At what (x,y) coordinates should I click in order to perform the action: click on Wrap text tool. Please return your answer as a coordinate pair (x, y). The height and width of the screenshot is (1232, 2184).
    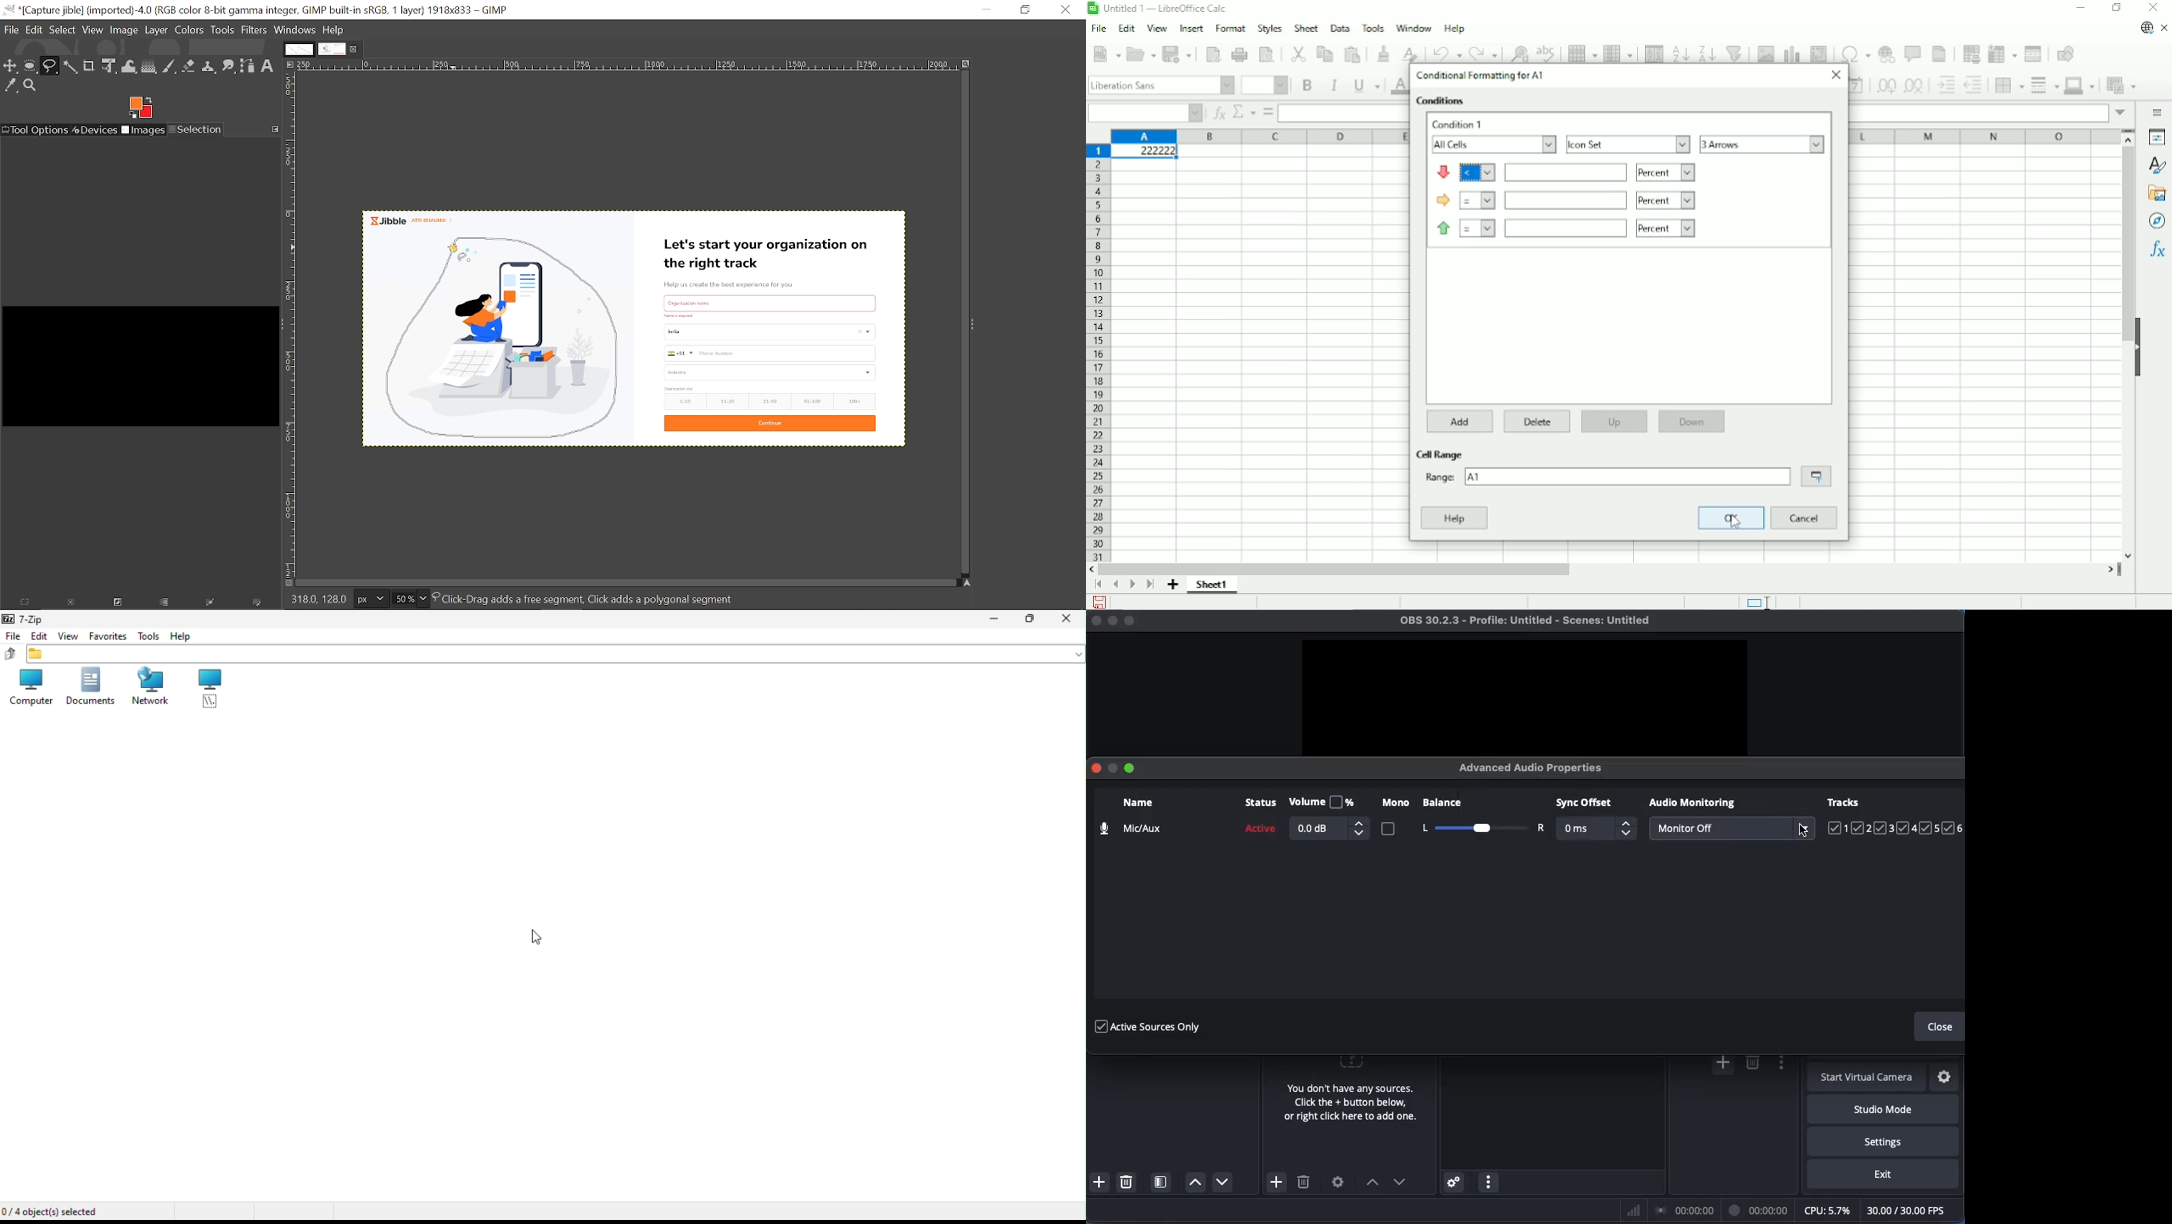
    Looking at the image, I should click on (130, 66).